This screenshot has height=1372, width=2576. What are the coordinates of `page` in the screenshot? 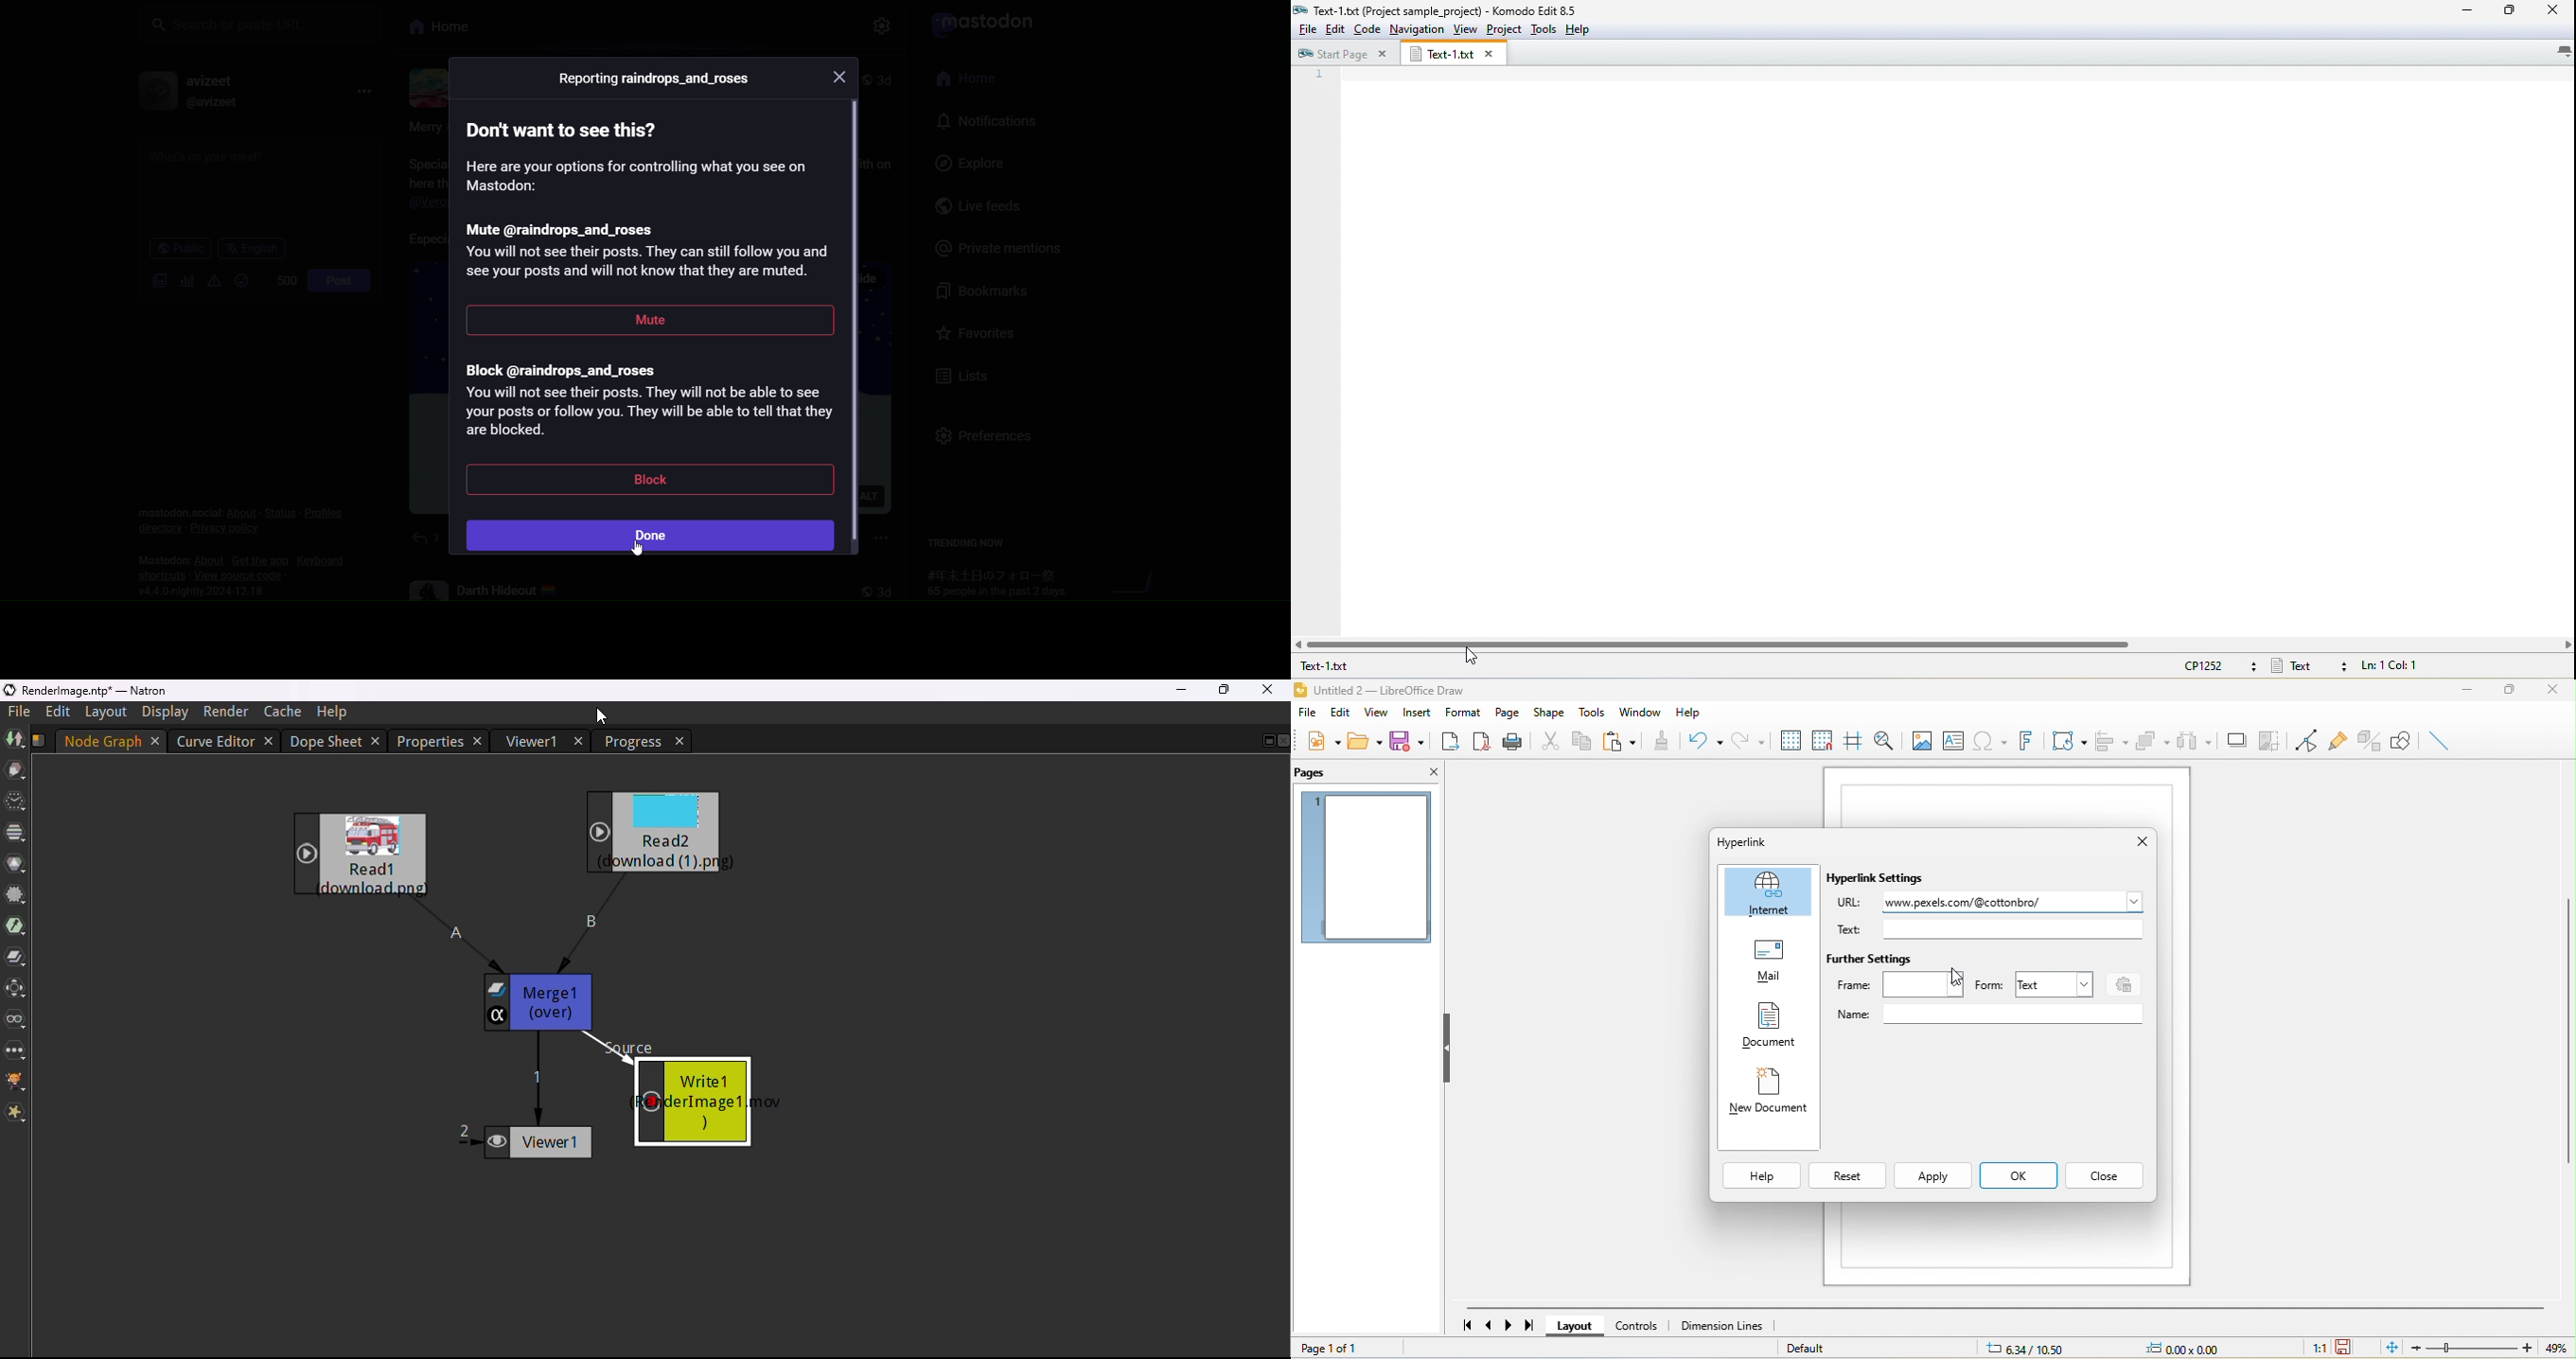 It's located at (1510, 713).